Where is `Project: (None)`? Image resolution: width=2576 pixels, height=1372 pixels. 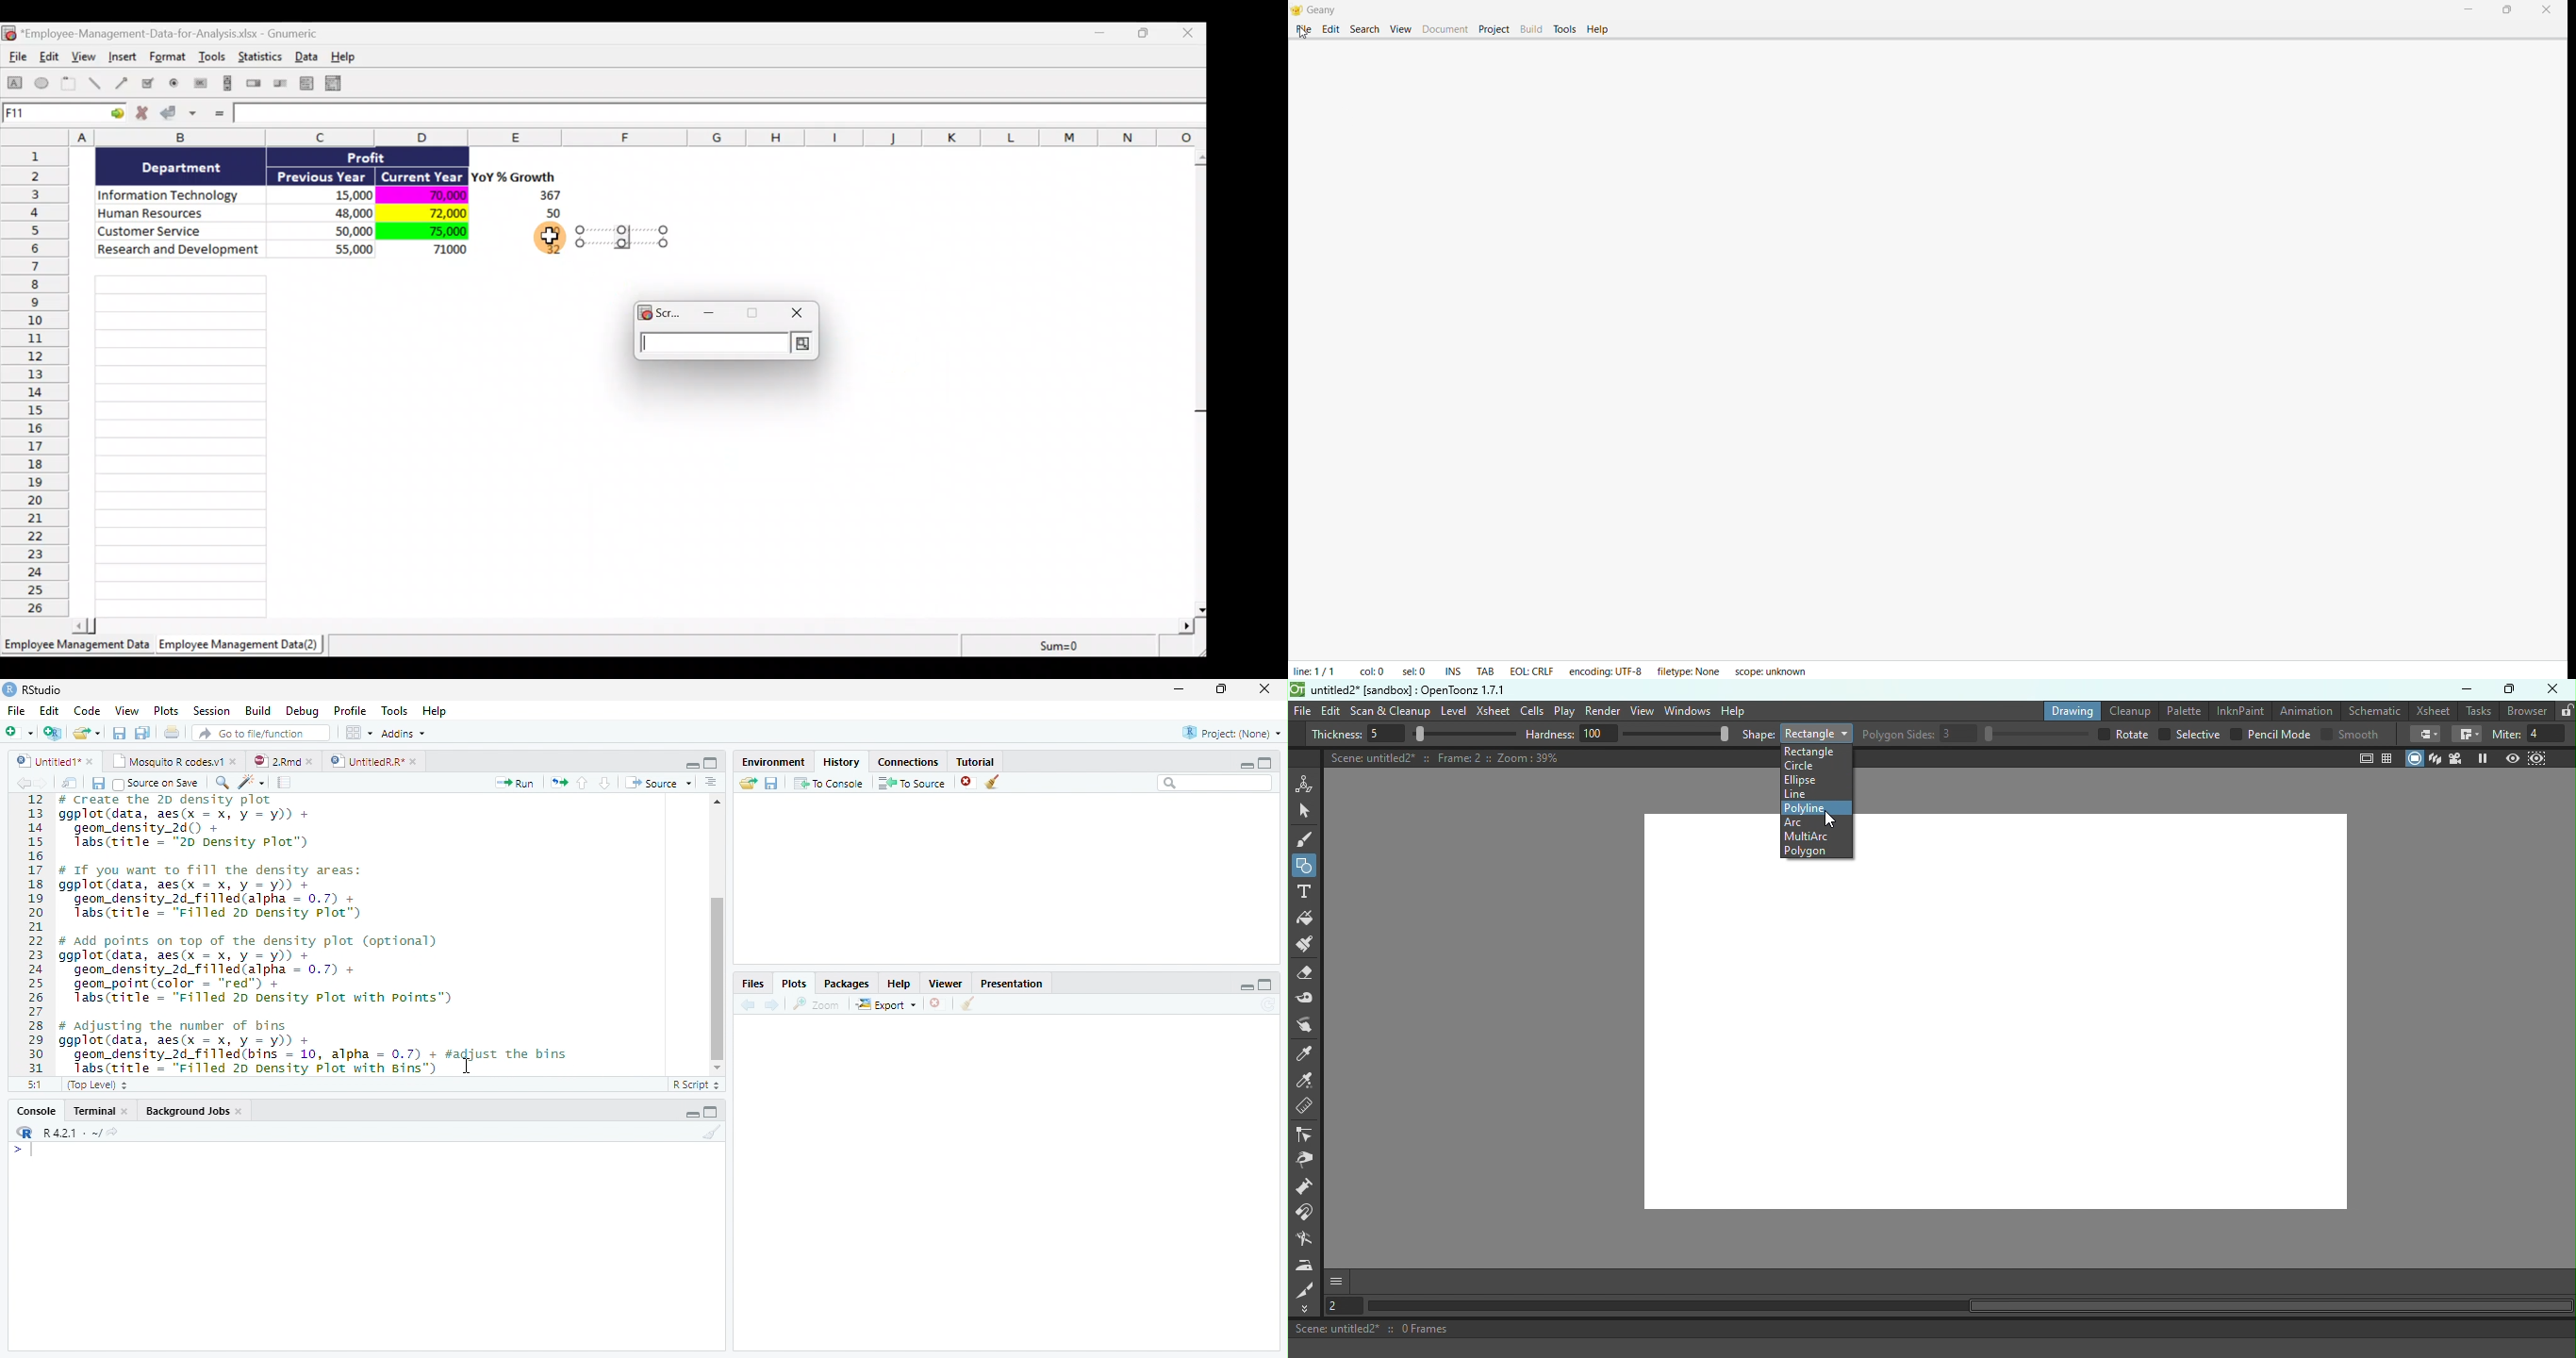
Project: (None) is located at coordinates (1230, 733).